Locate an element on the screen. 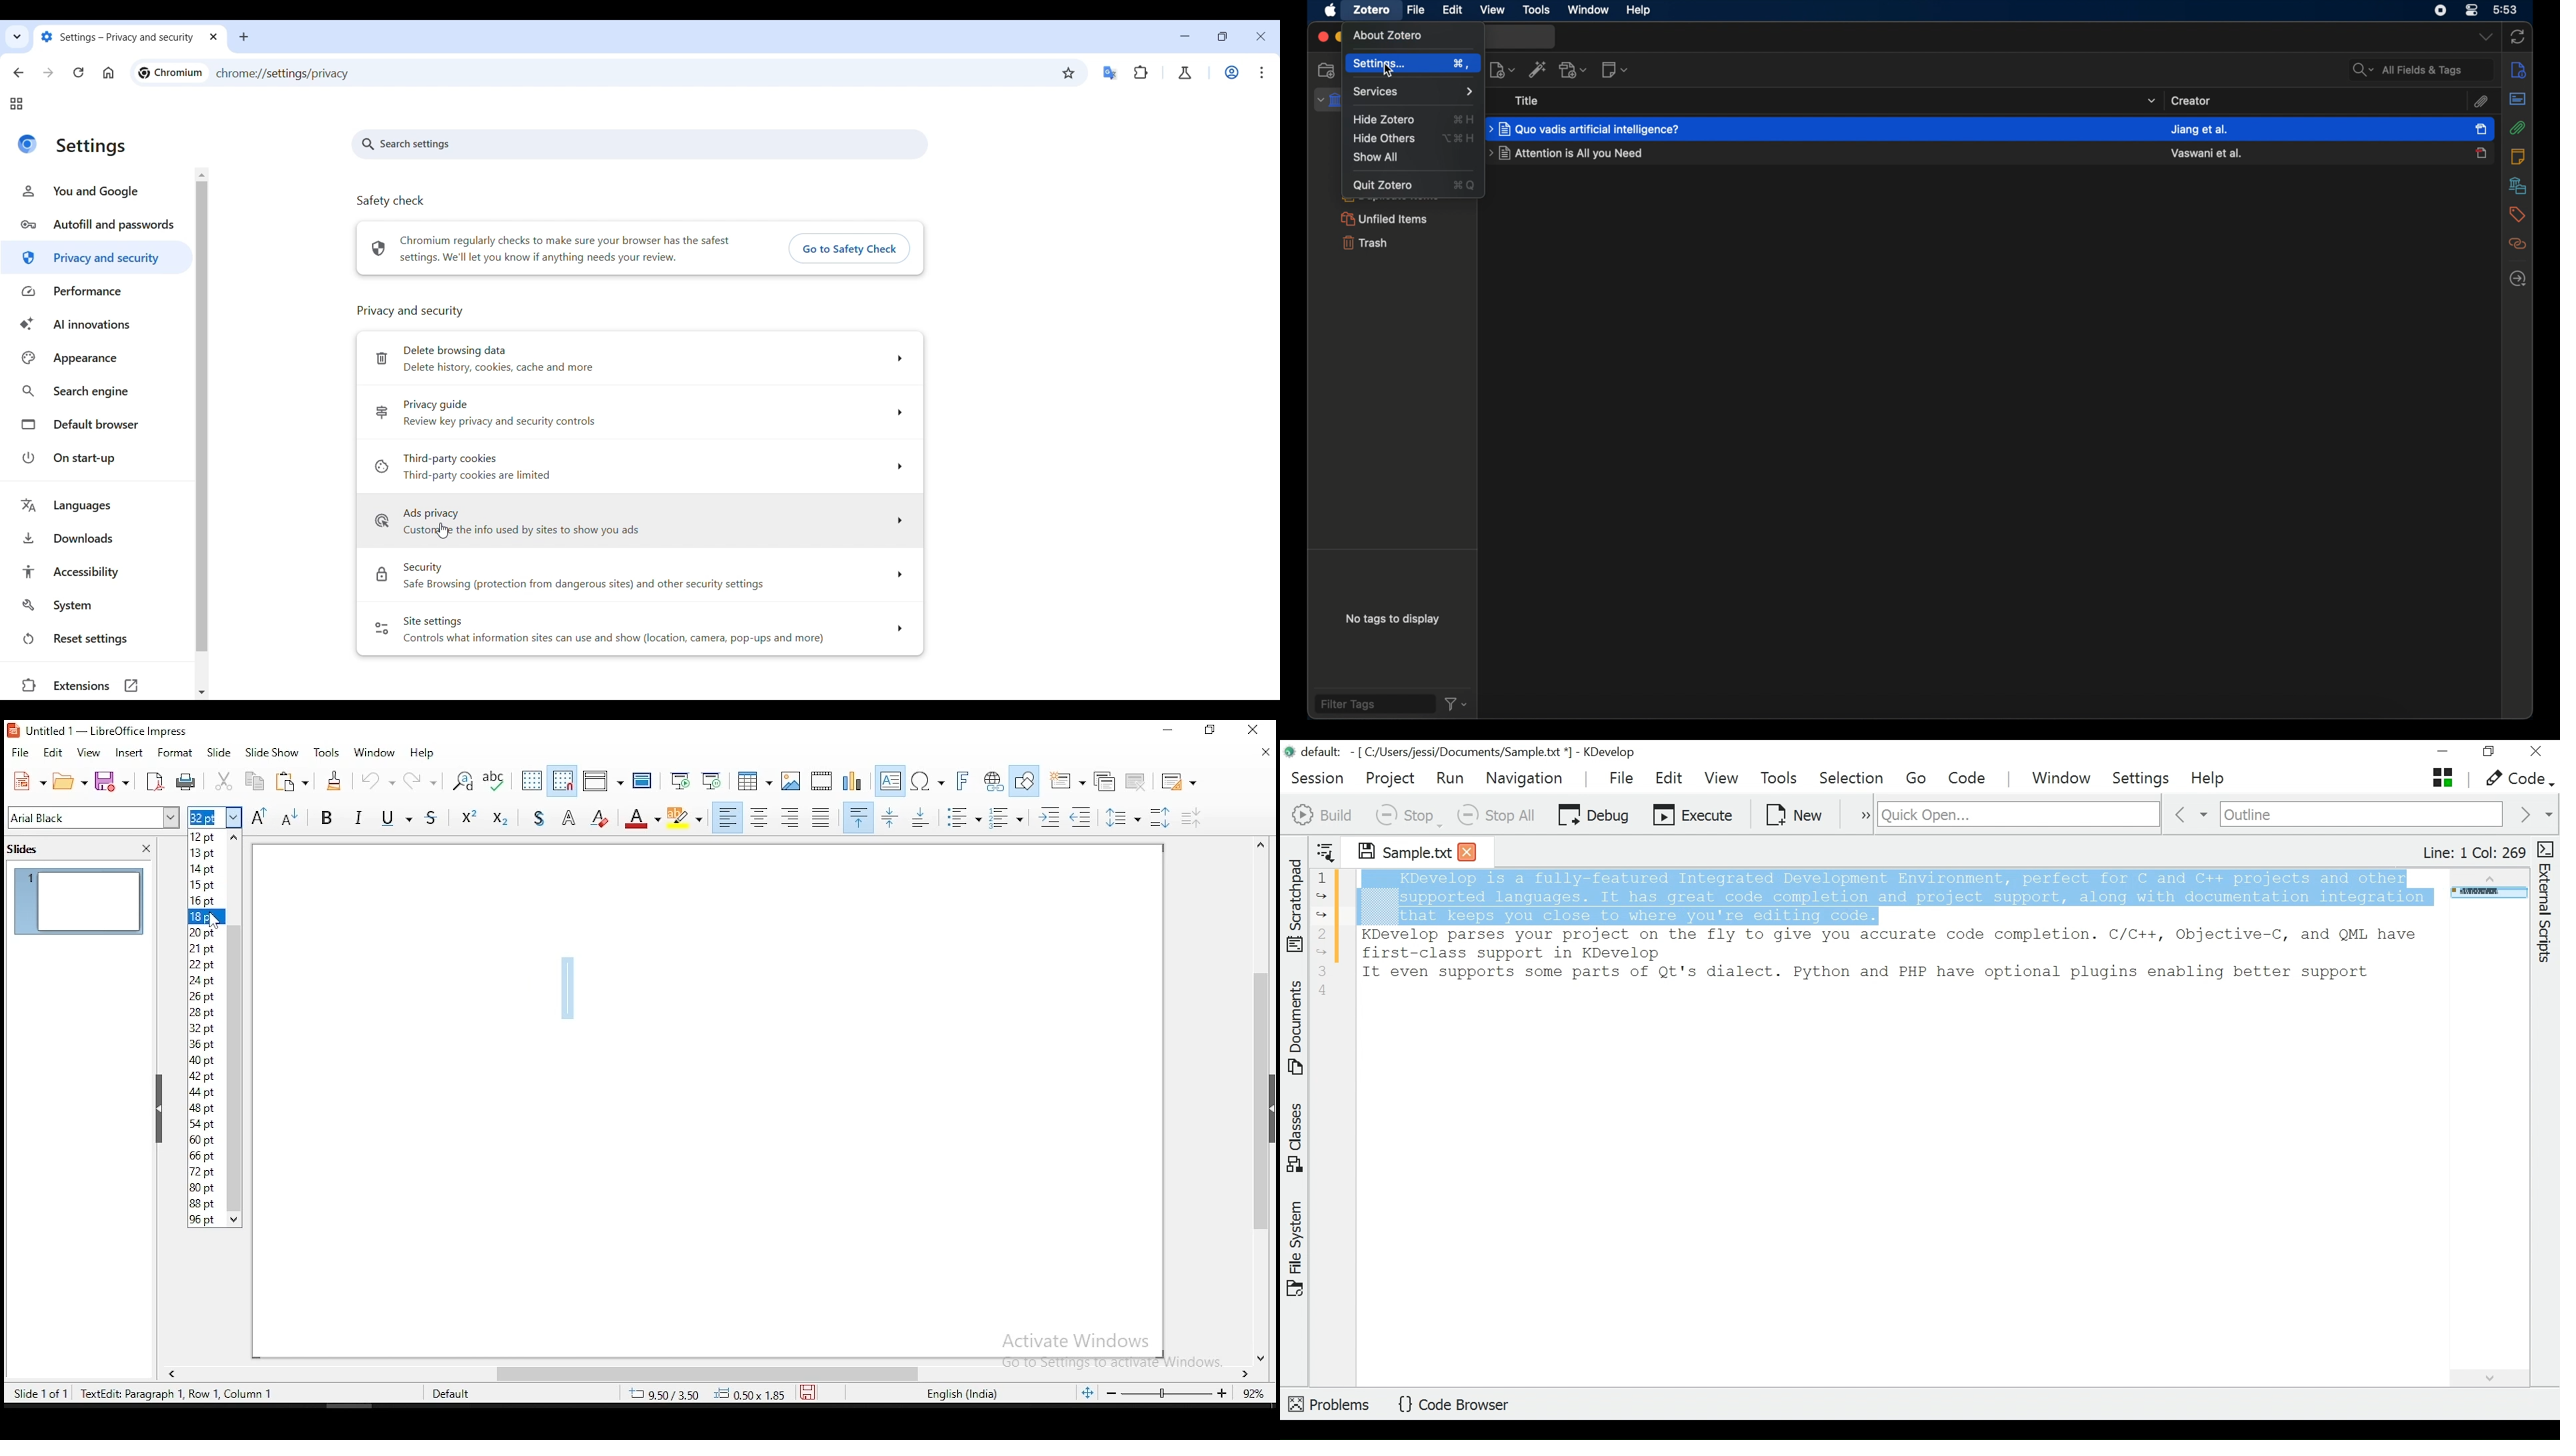  filter tags field is located at coordinates (1375, 704).